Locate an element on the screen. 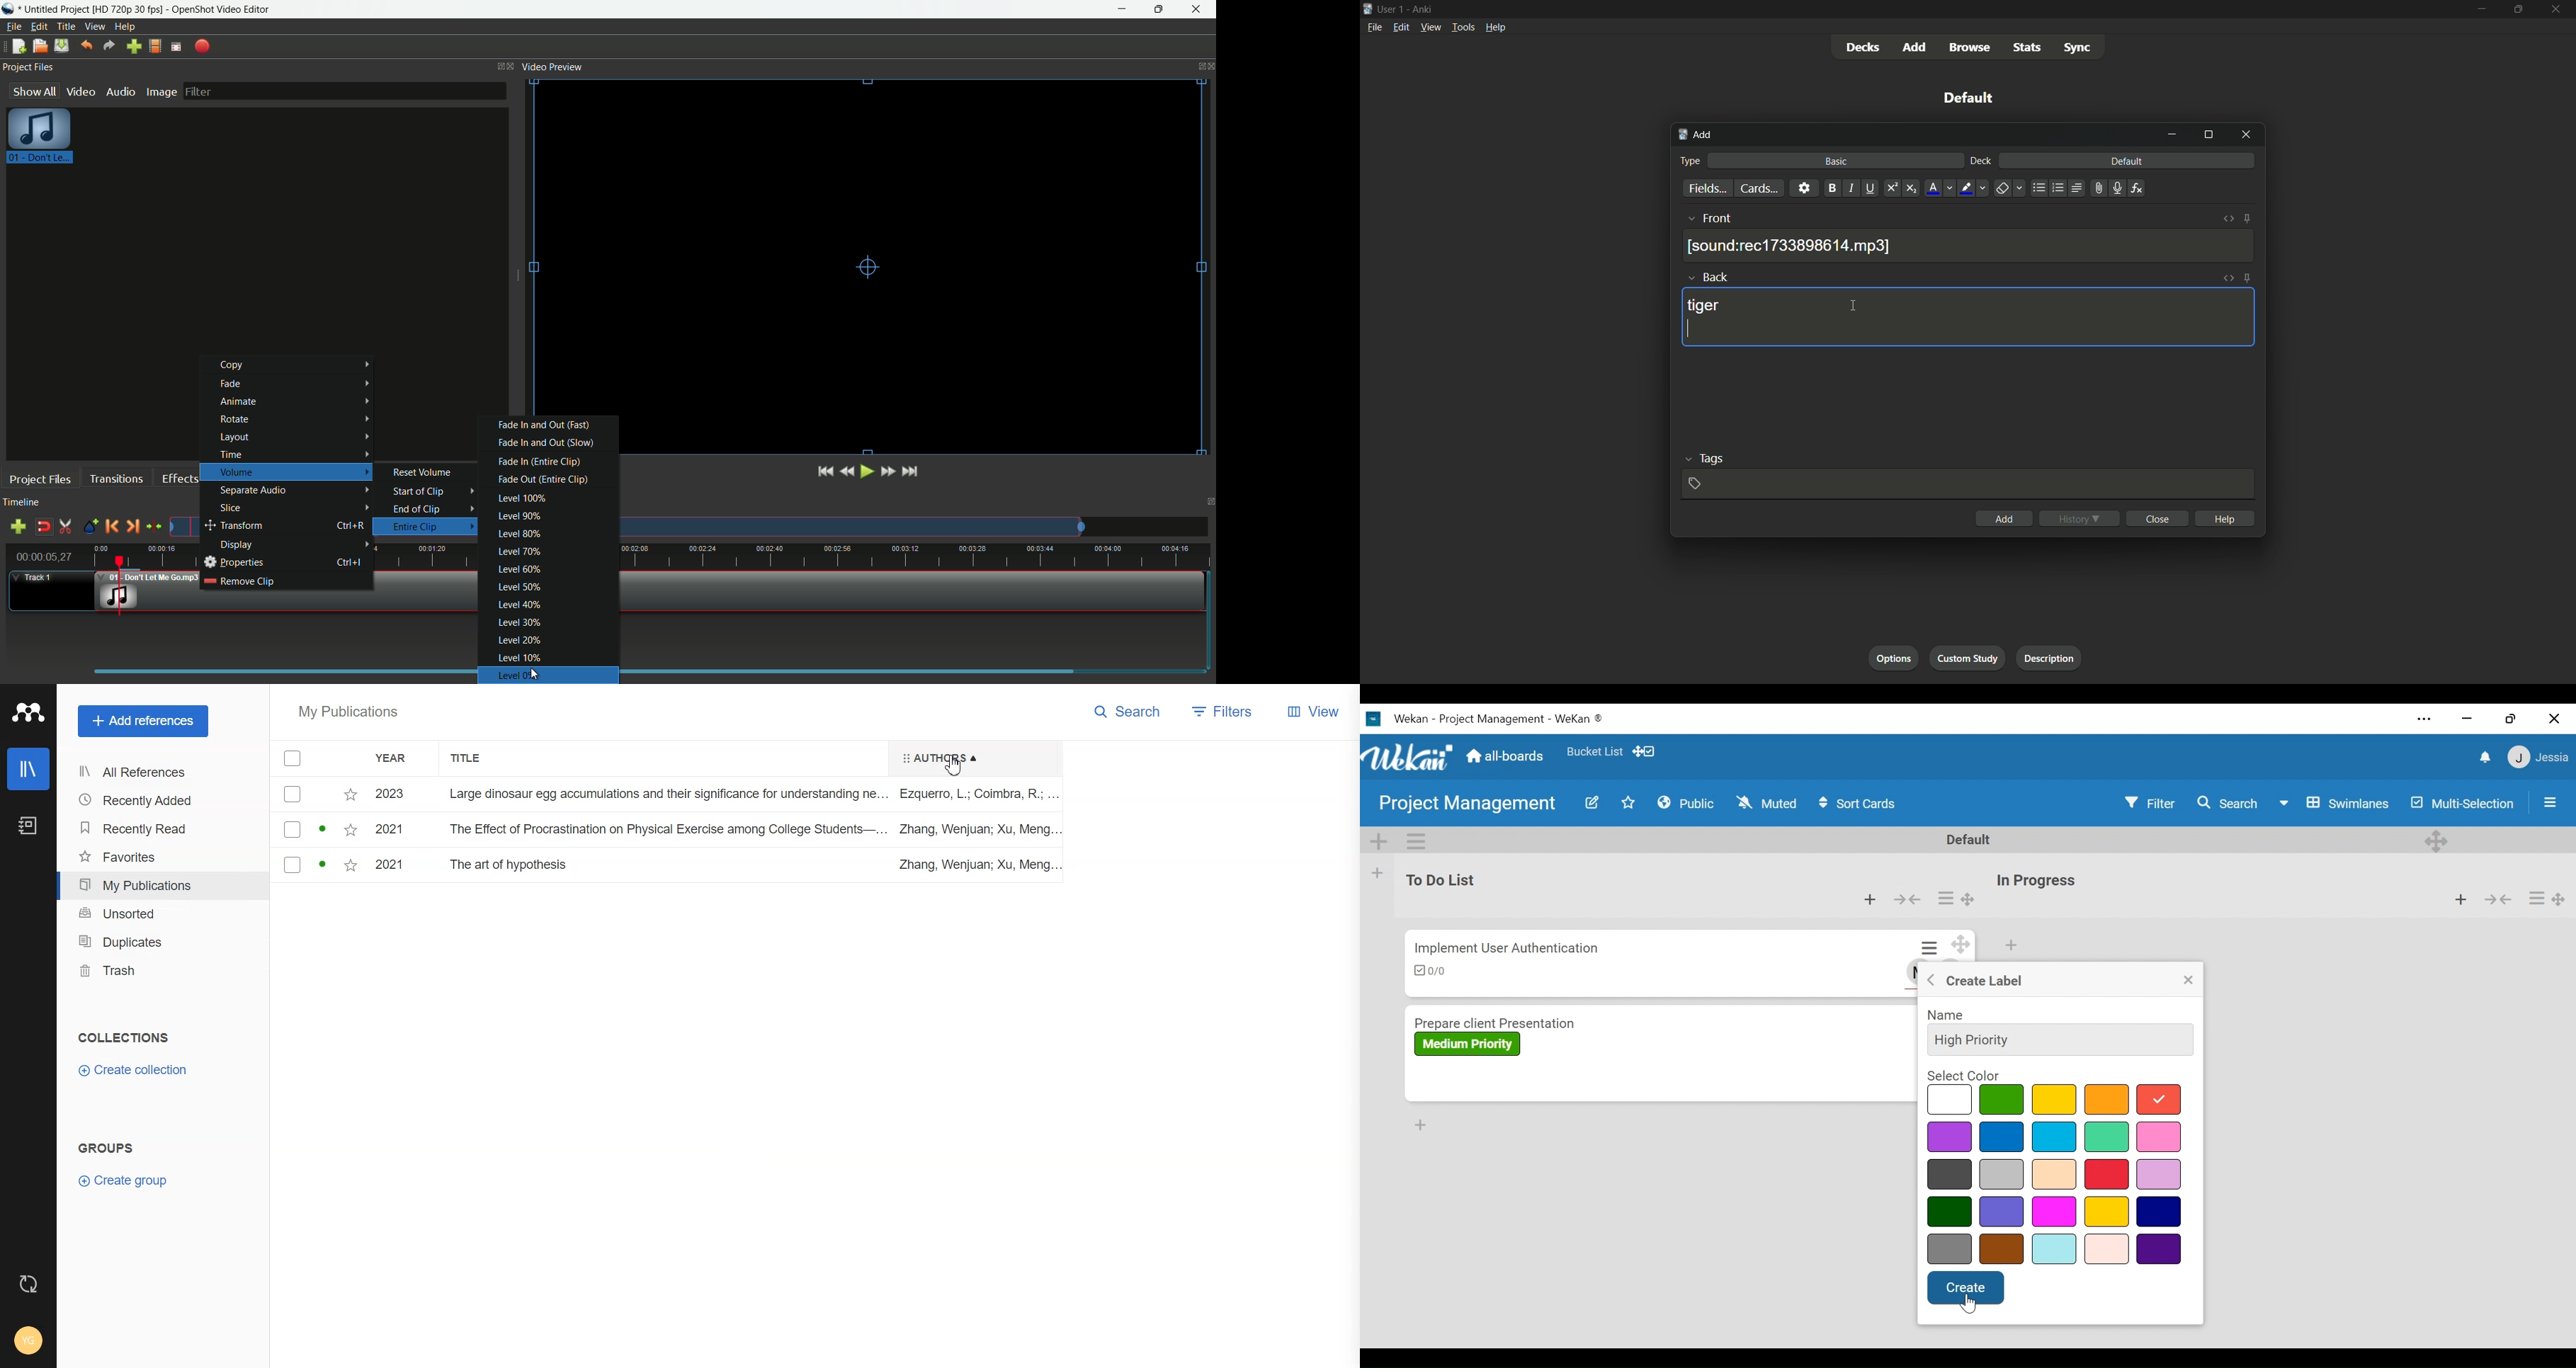 This screenshot has width=2576, height=1372. Checklist is located at coordinates (1434, 972).